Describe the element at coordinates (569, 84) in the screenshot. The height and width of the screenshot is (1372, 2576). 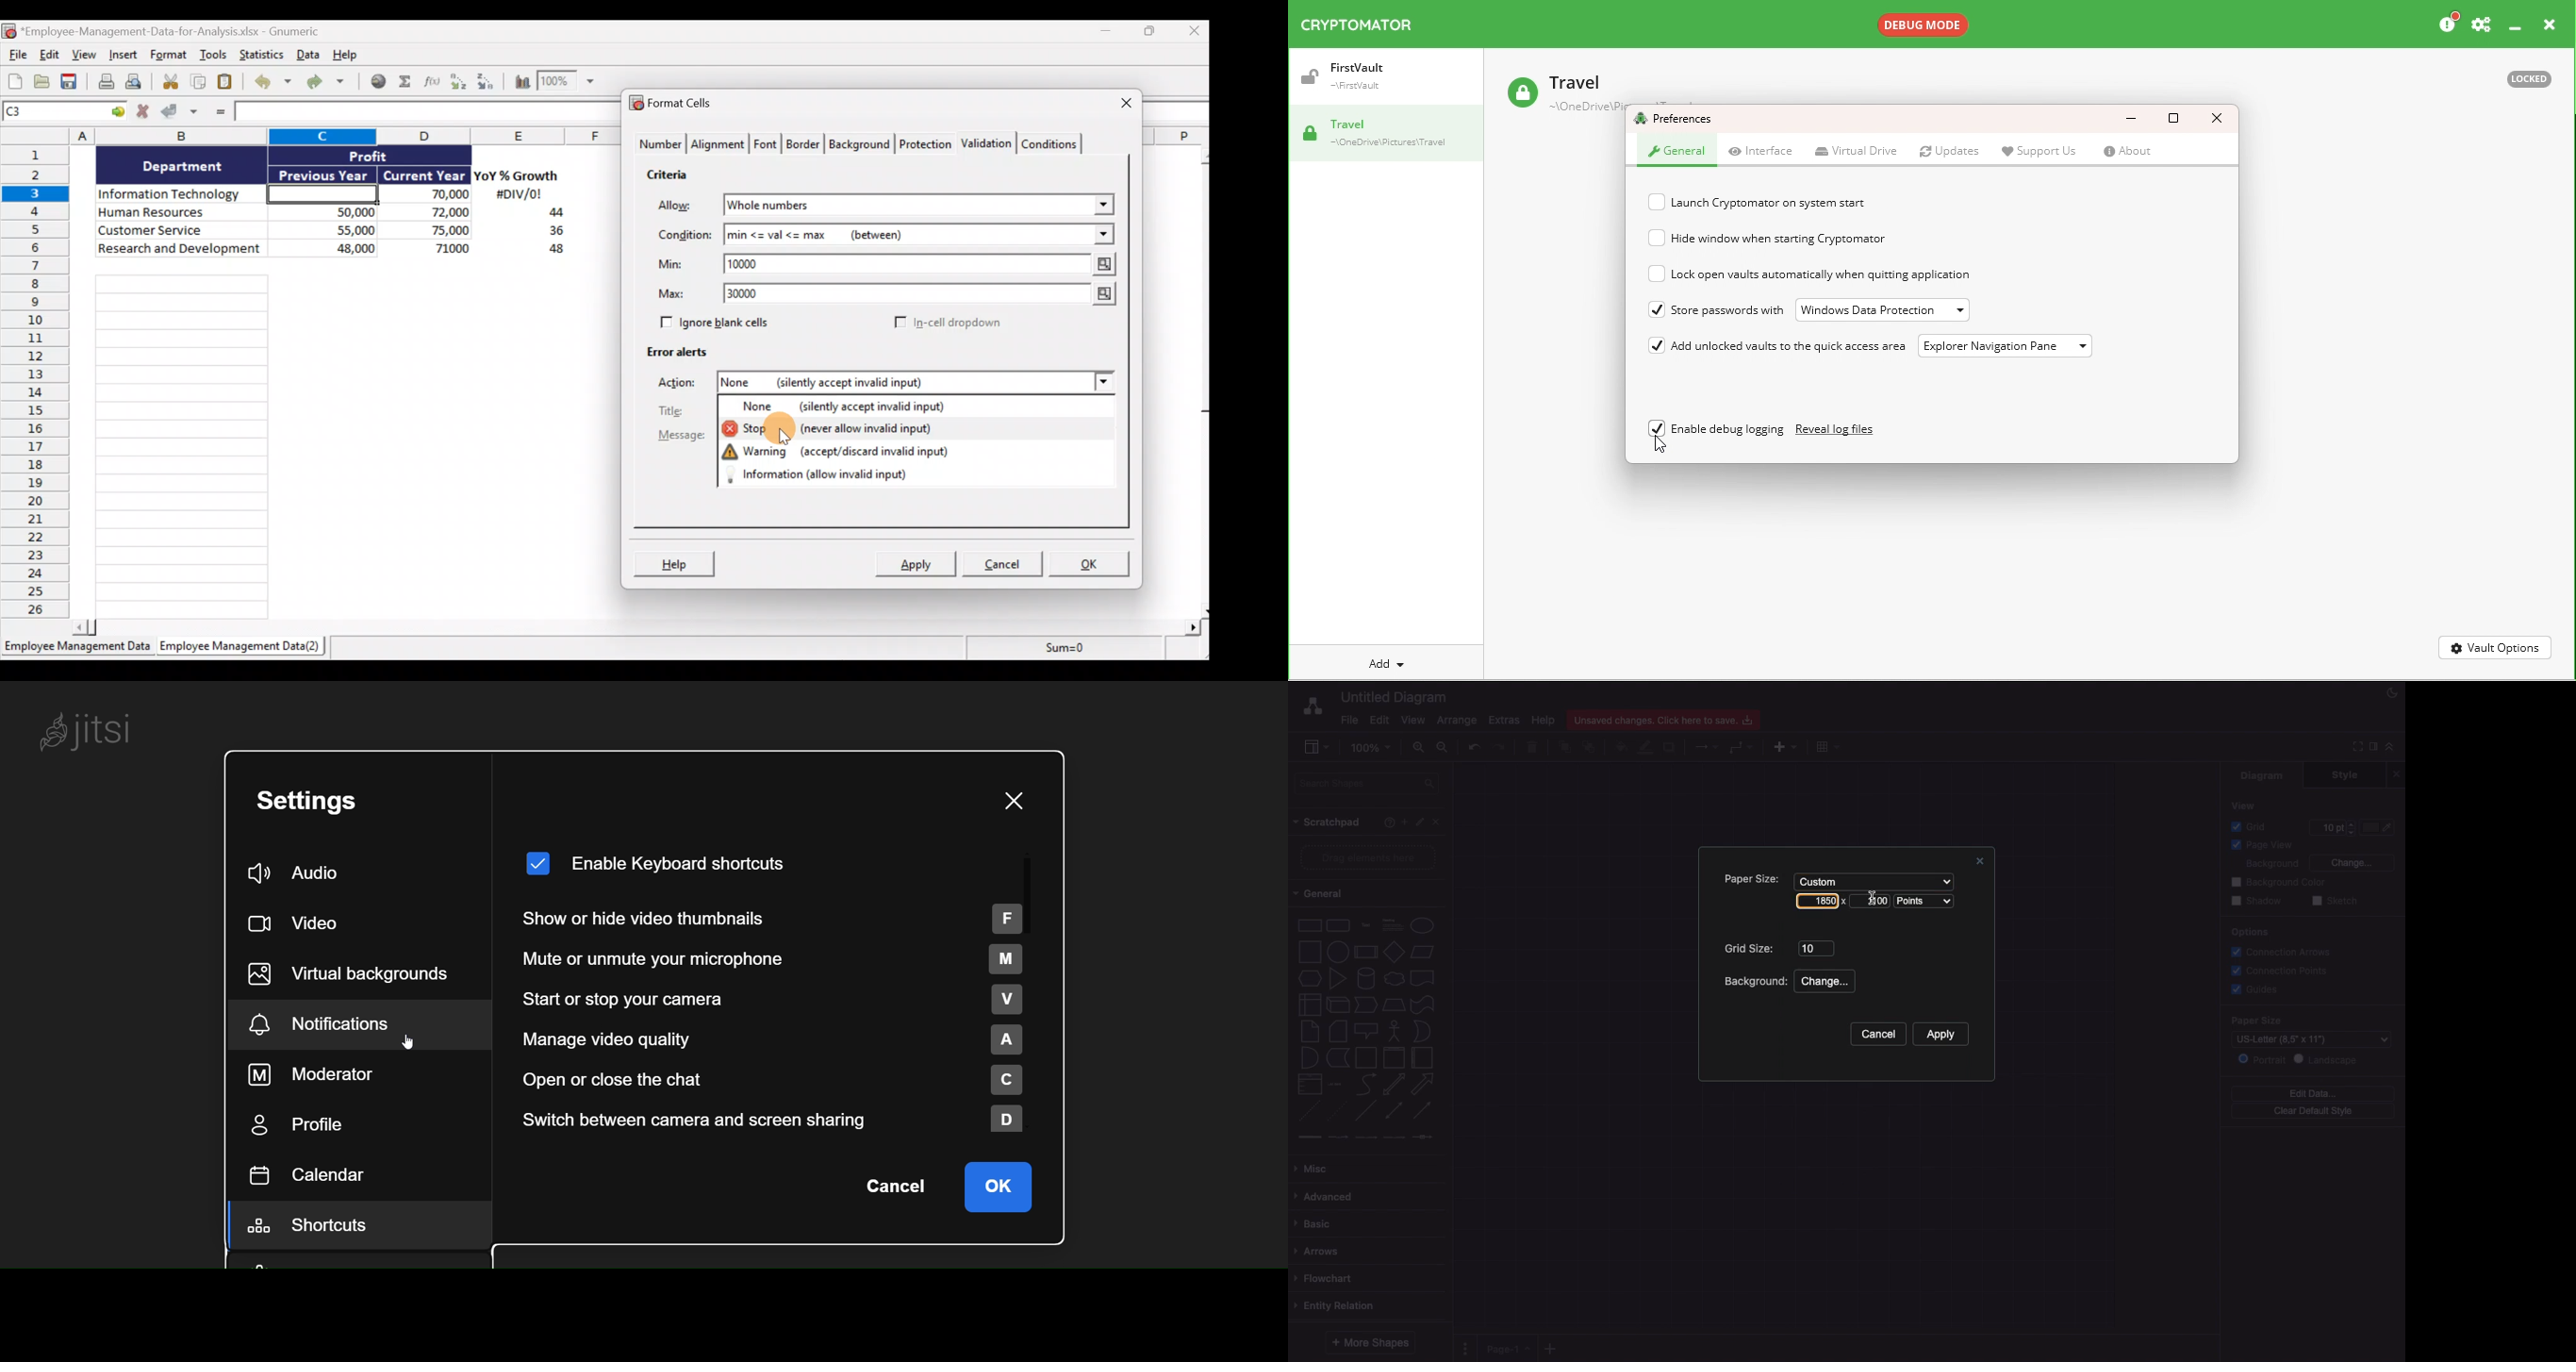
I see `Zoom` at that location.